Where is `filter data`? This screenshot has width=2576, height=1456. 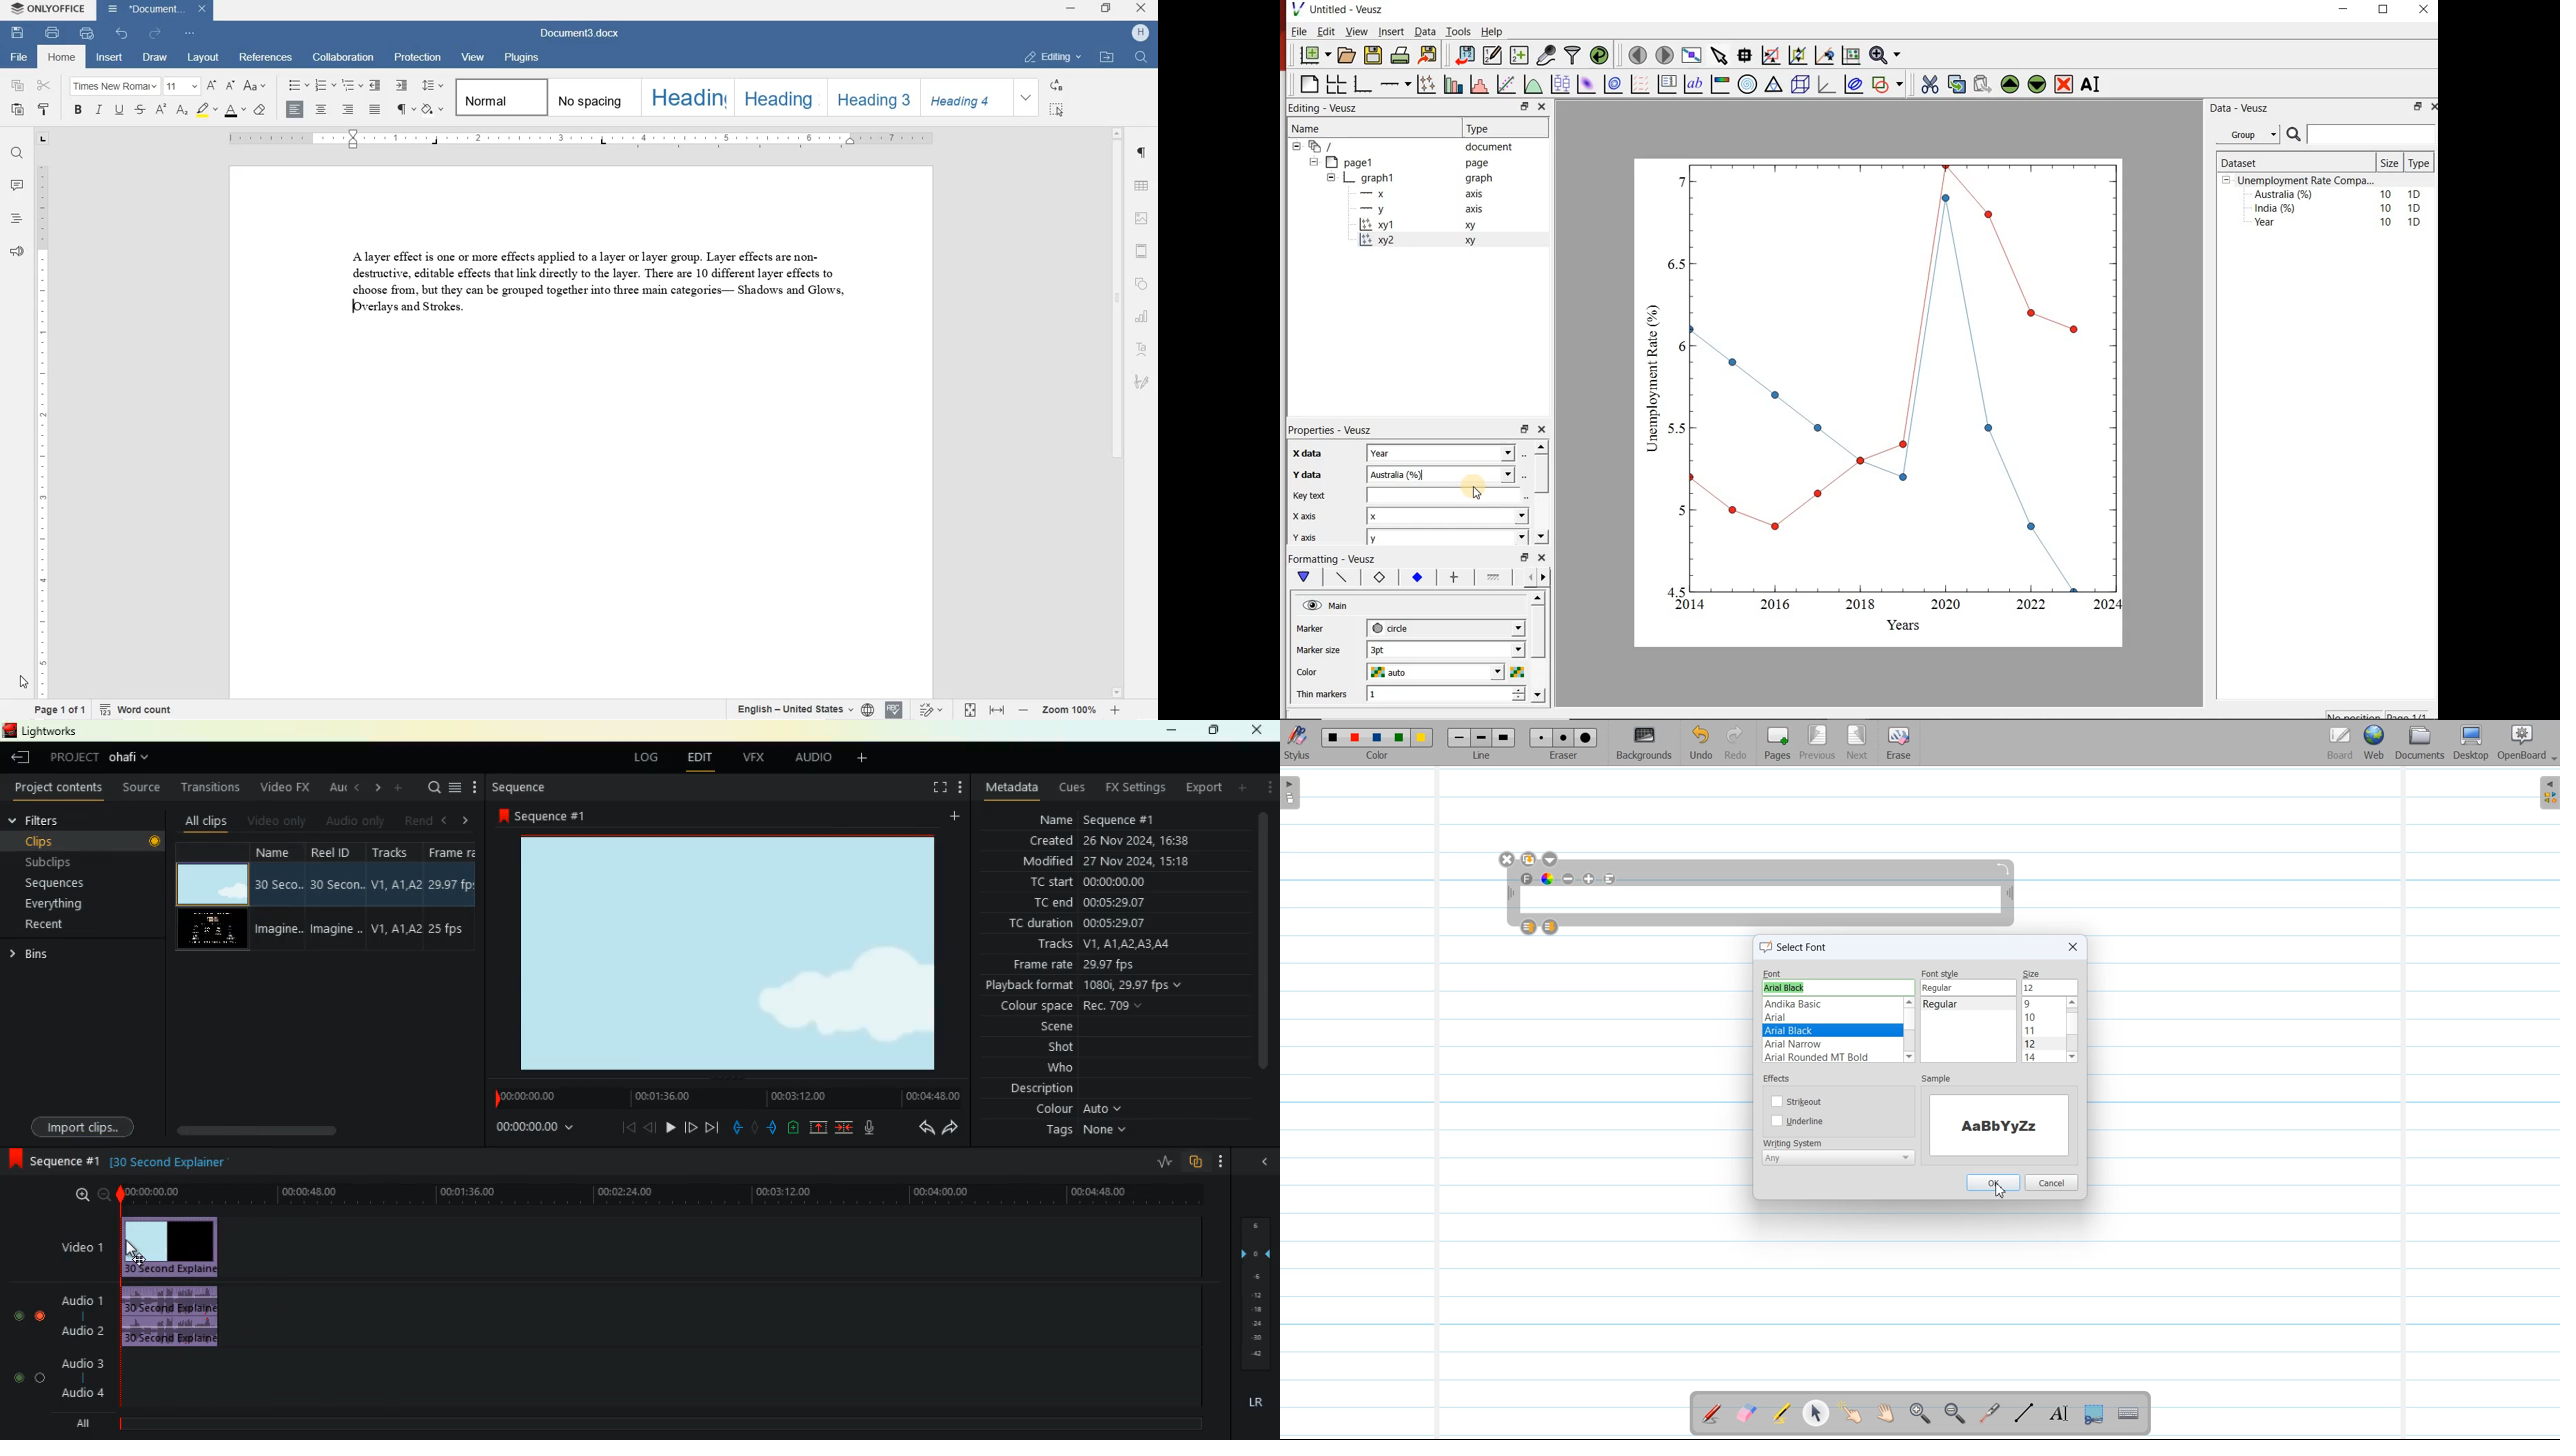 filter data is located at coordinates (1572, 55).